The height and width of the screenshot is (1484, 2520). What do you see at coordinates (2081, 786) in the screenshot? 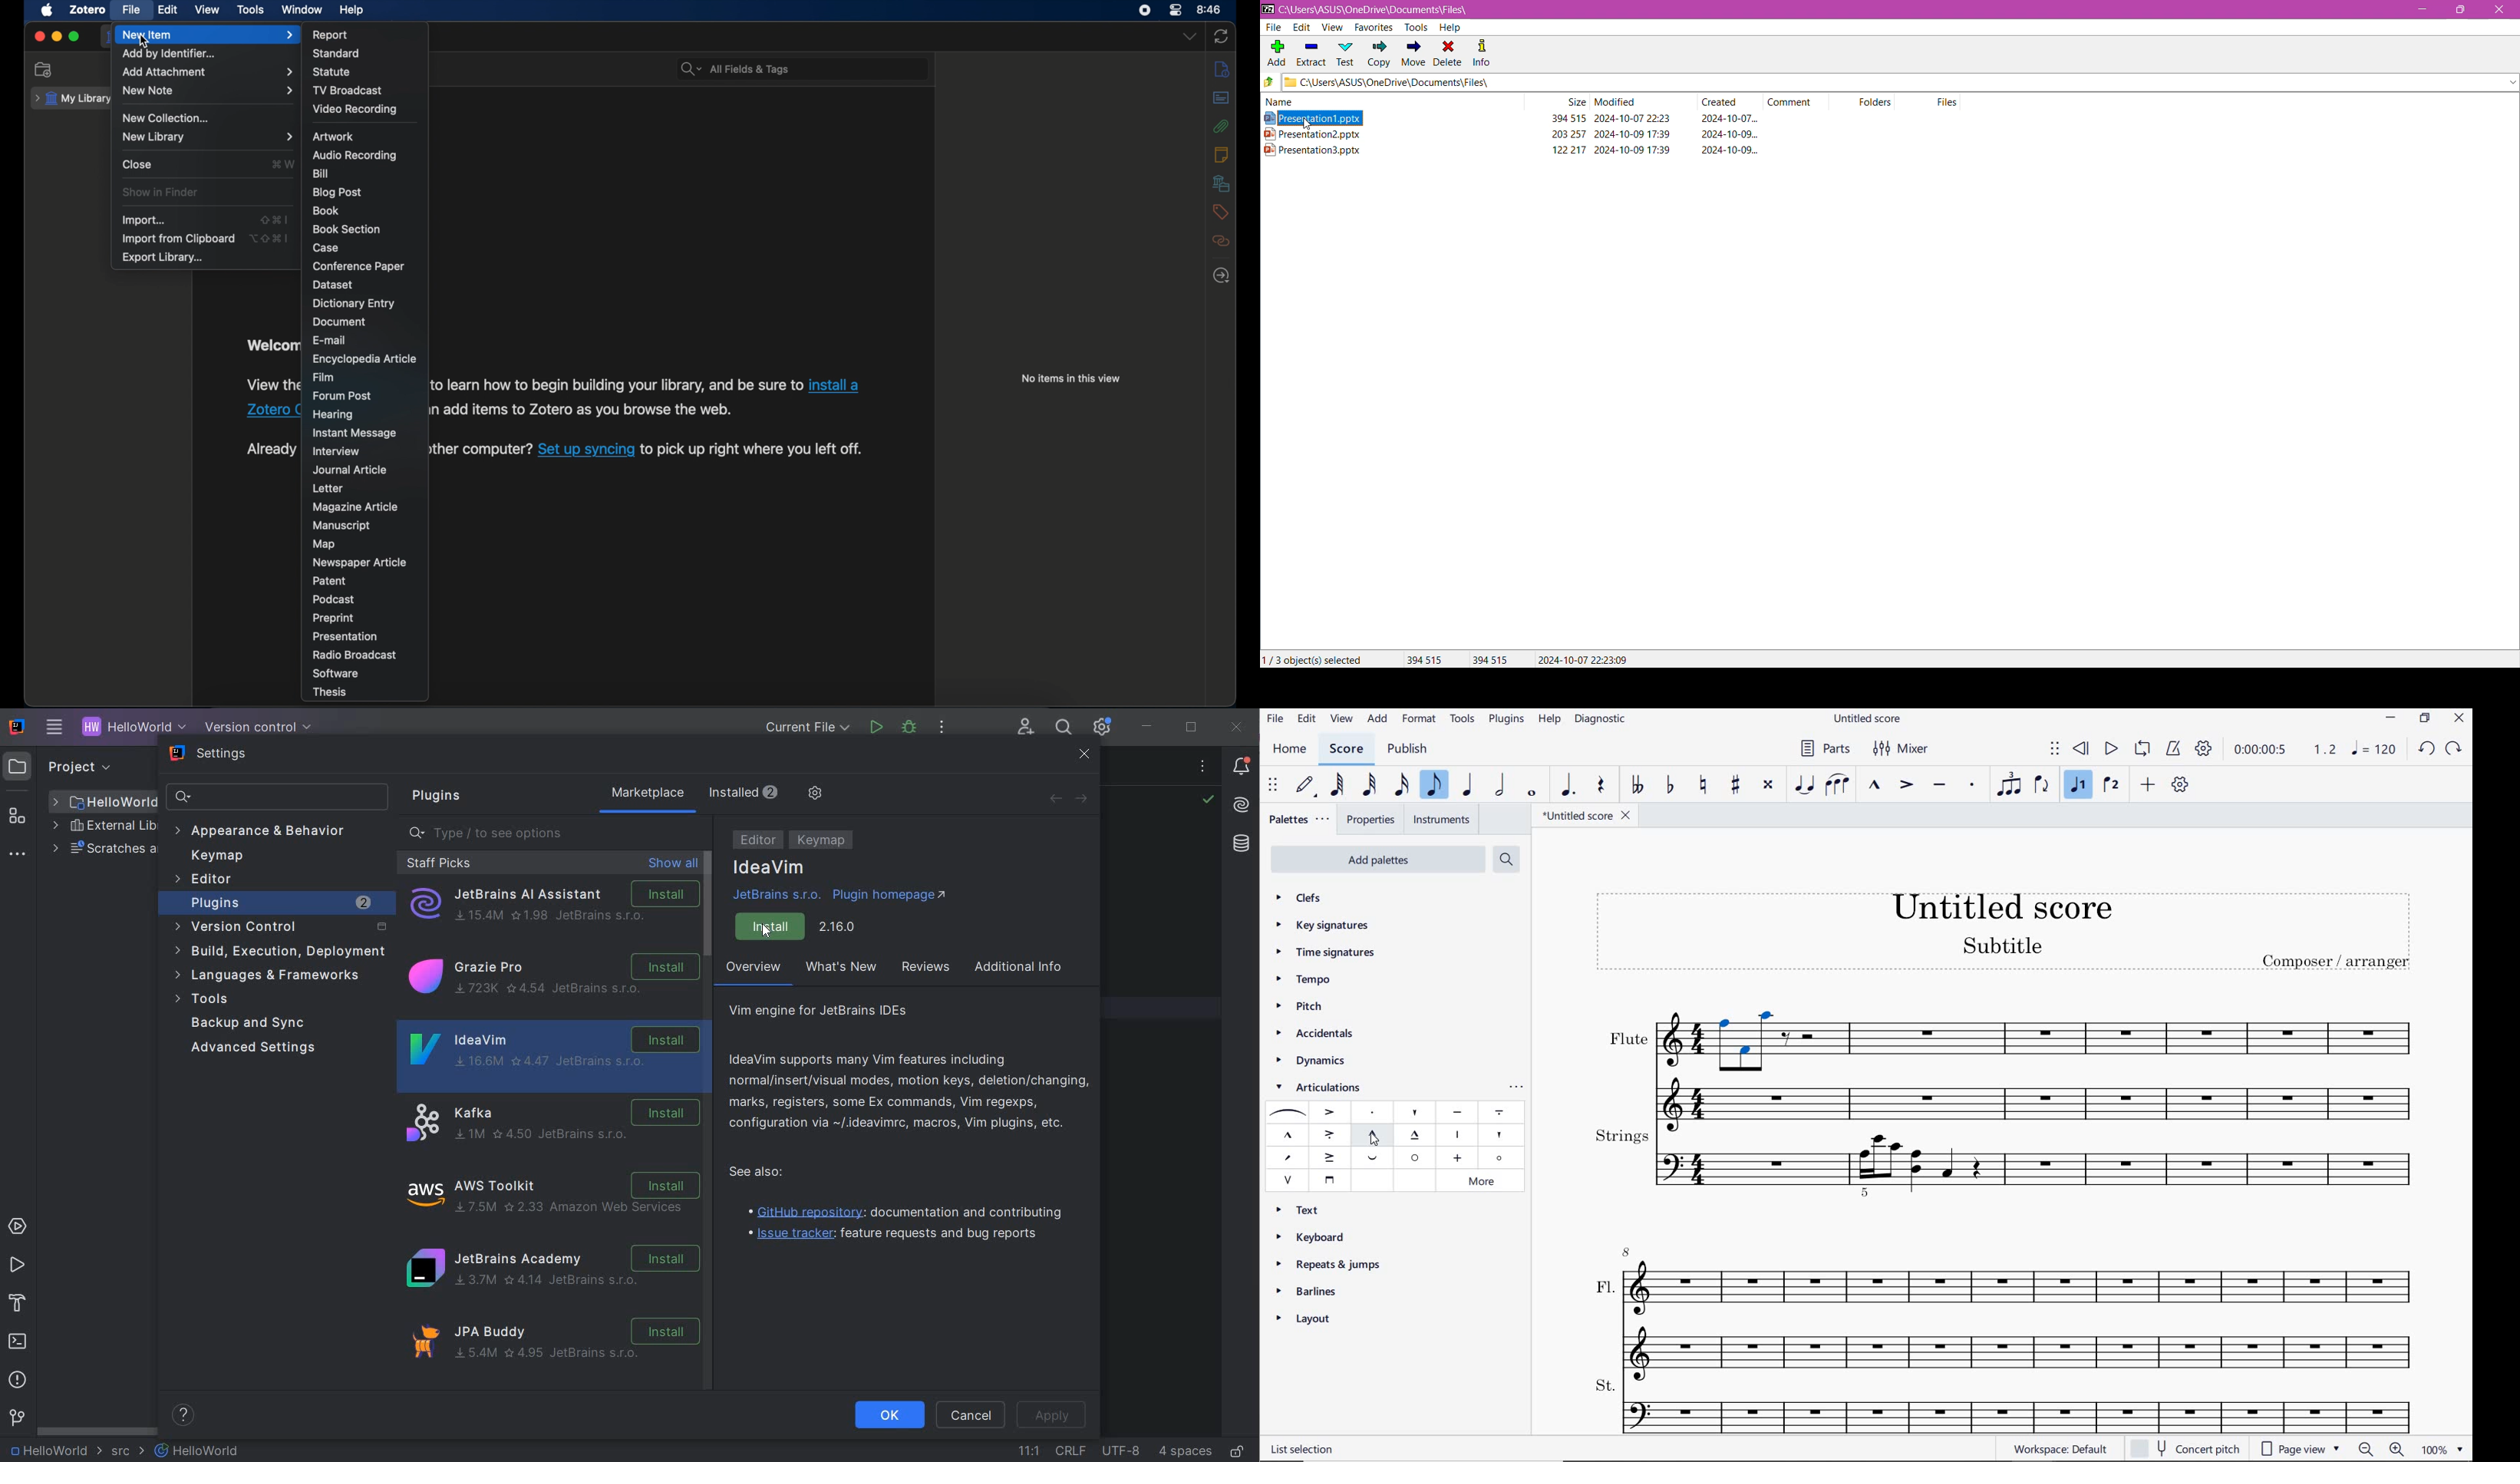
I see `VOICE 1` at bounding box center [2081, 786].